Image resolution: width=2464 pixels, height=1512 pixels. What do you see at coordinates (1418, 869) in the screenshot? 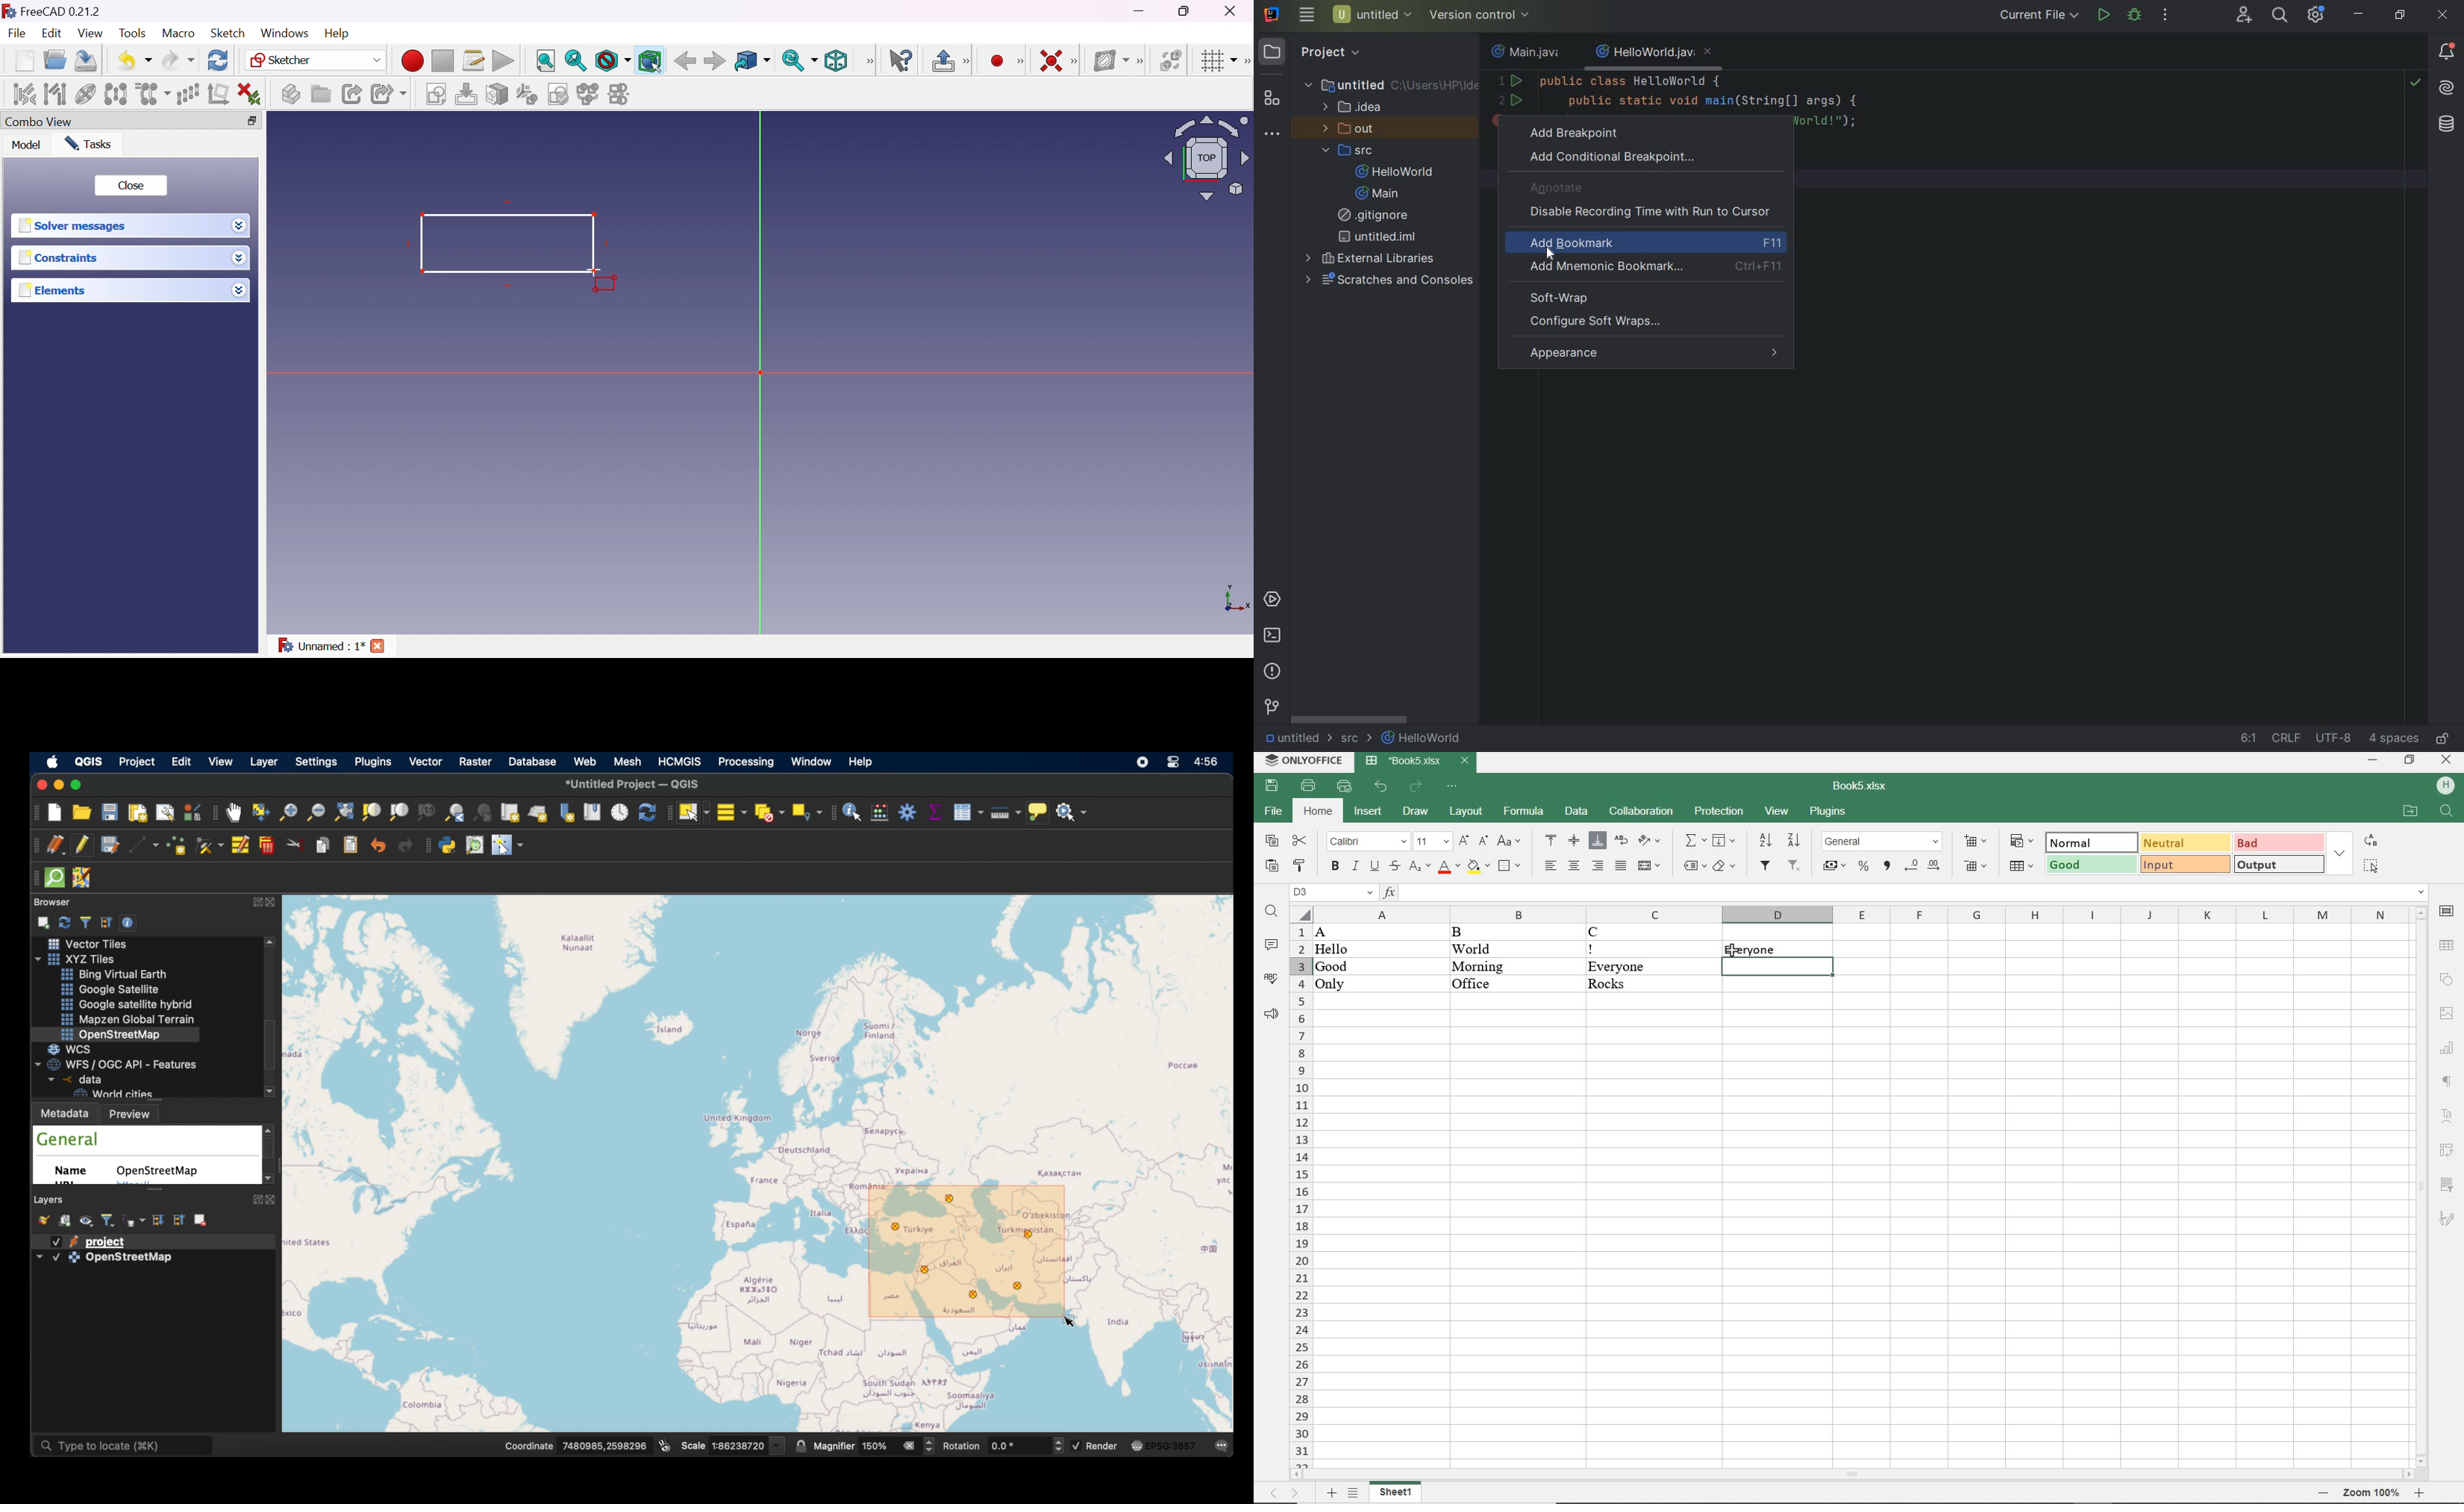
I see `subscript/superscript` at bounding box center [1418, 869].